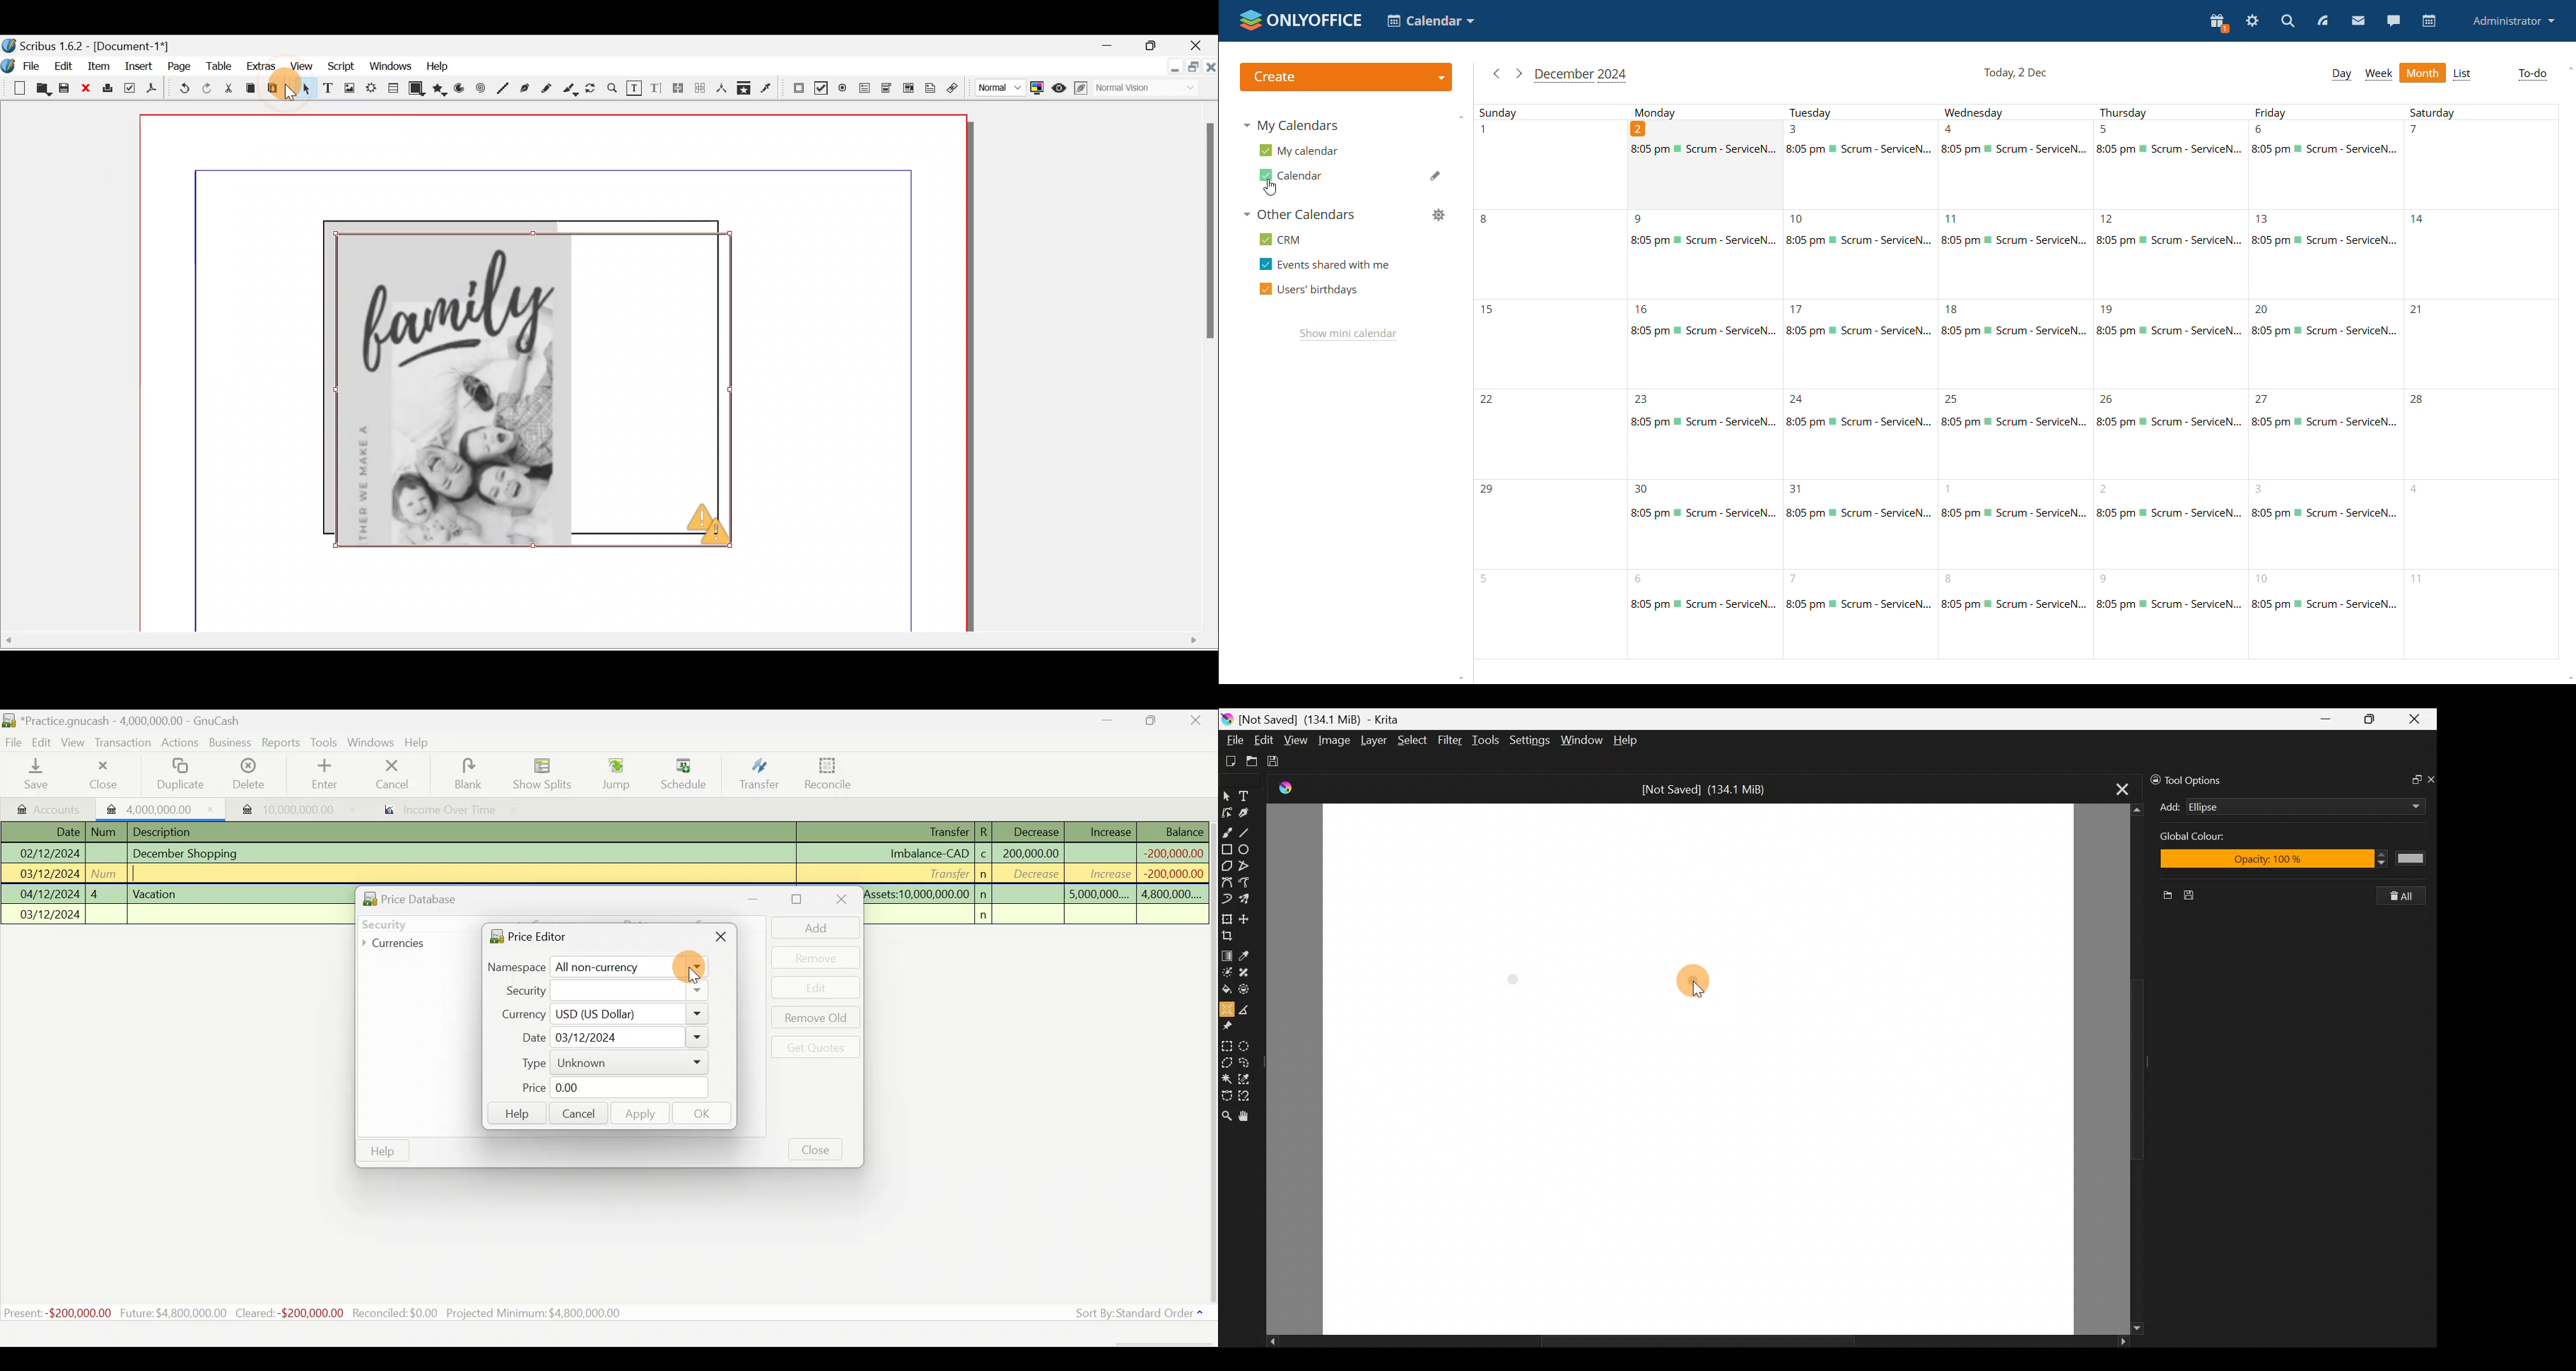  I want to click on Delete, so click(250, 774).